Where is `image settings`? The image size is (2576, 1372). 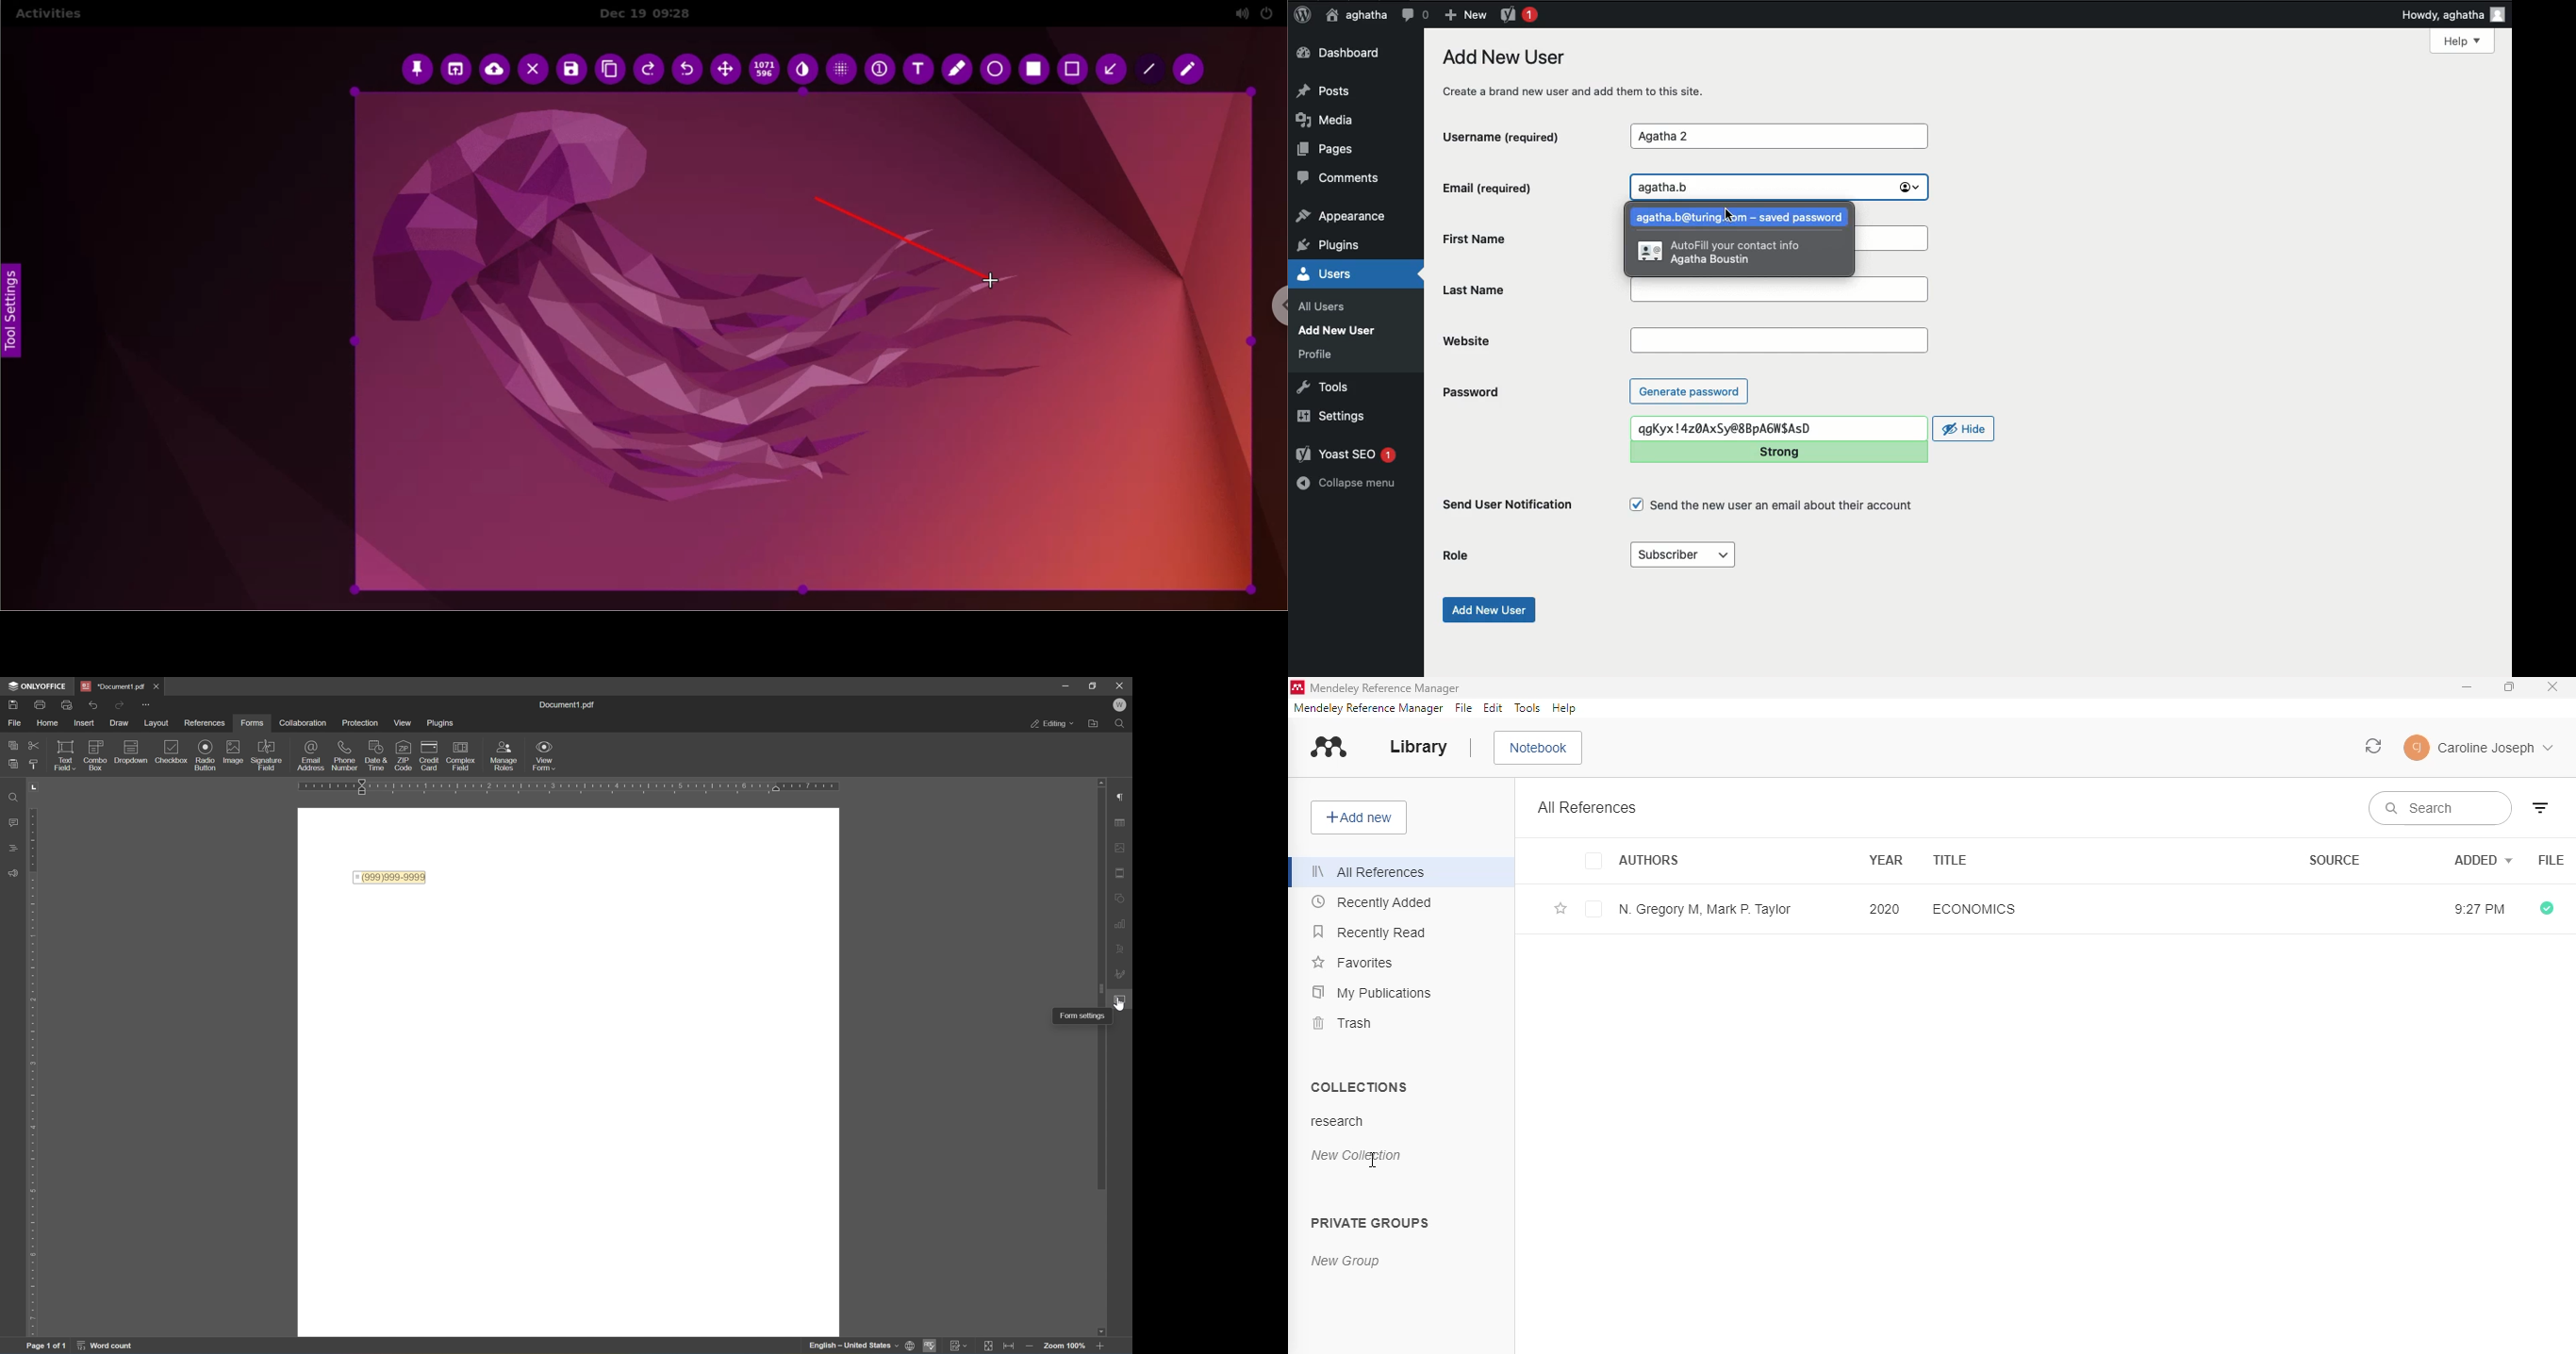
image settings is located at coordinates (1120, 846).